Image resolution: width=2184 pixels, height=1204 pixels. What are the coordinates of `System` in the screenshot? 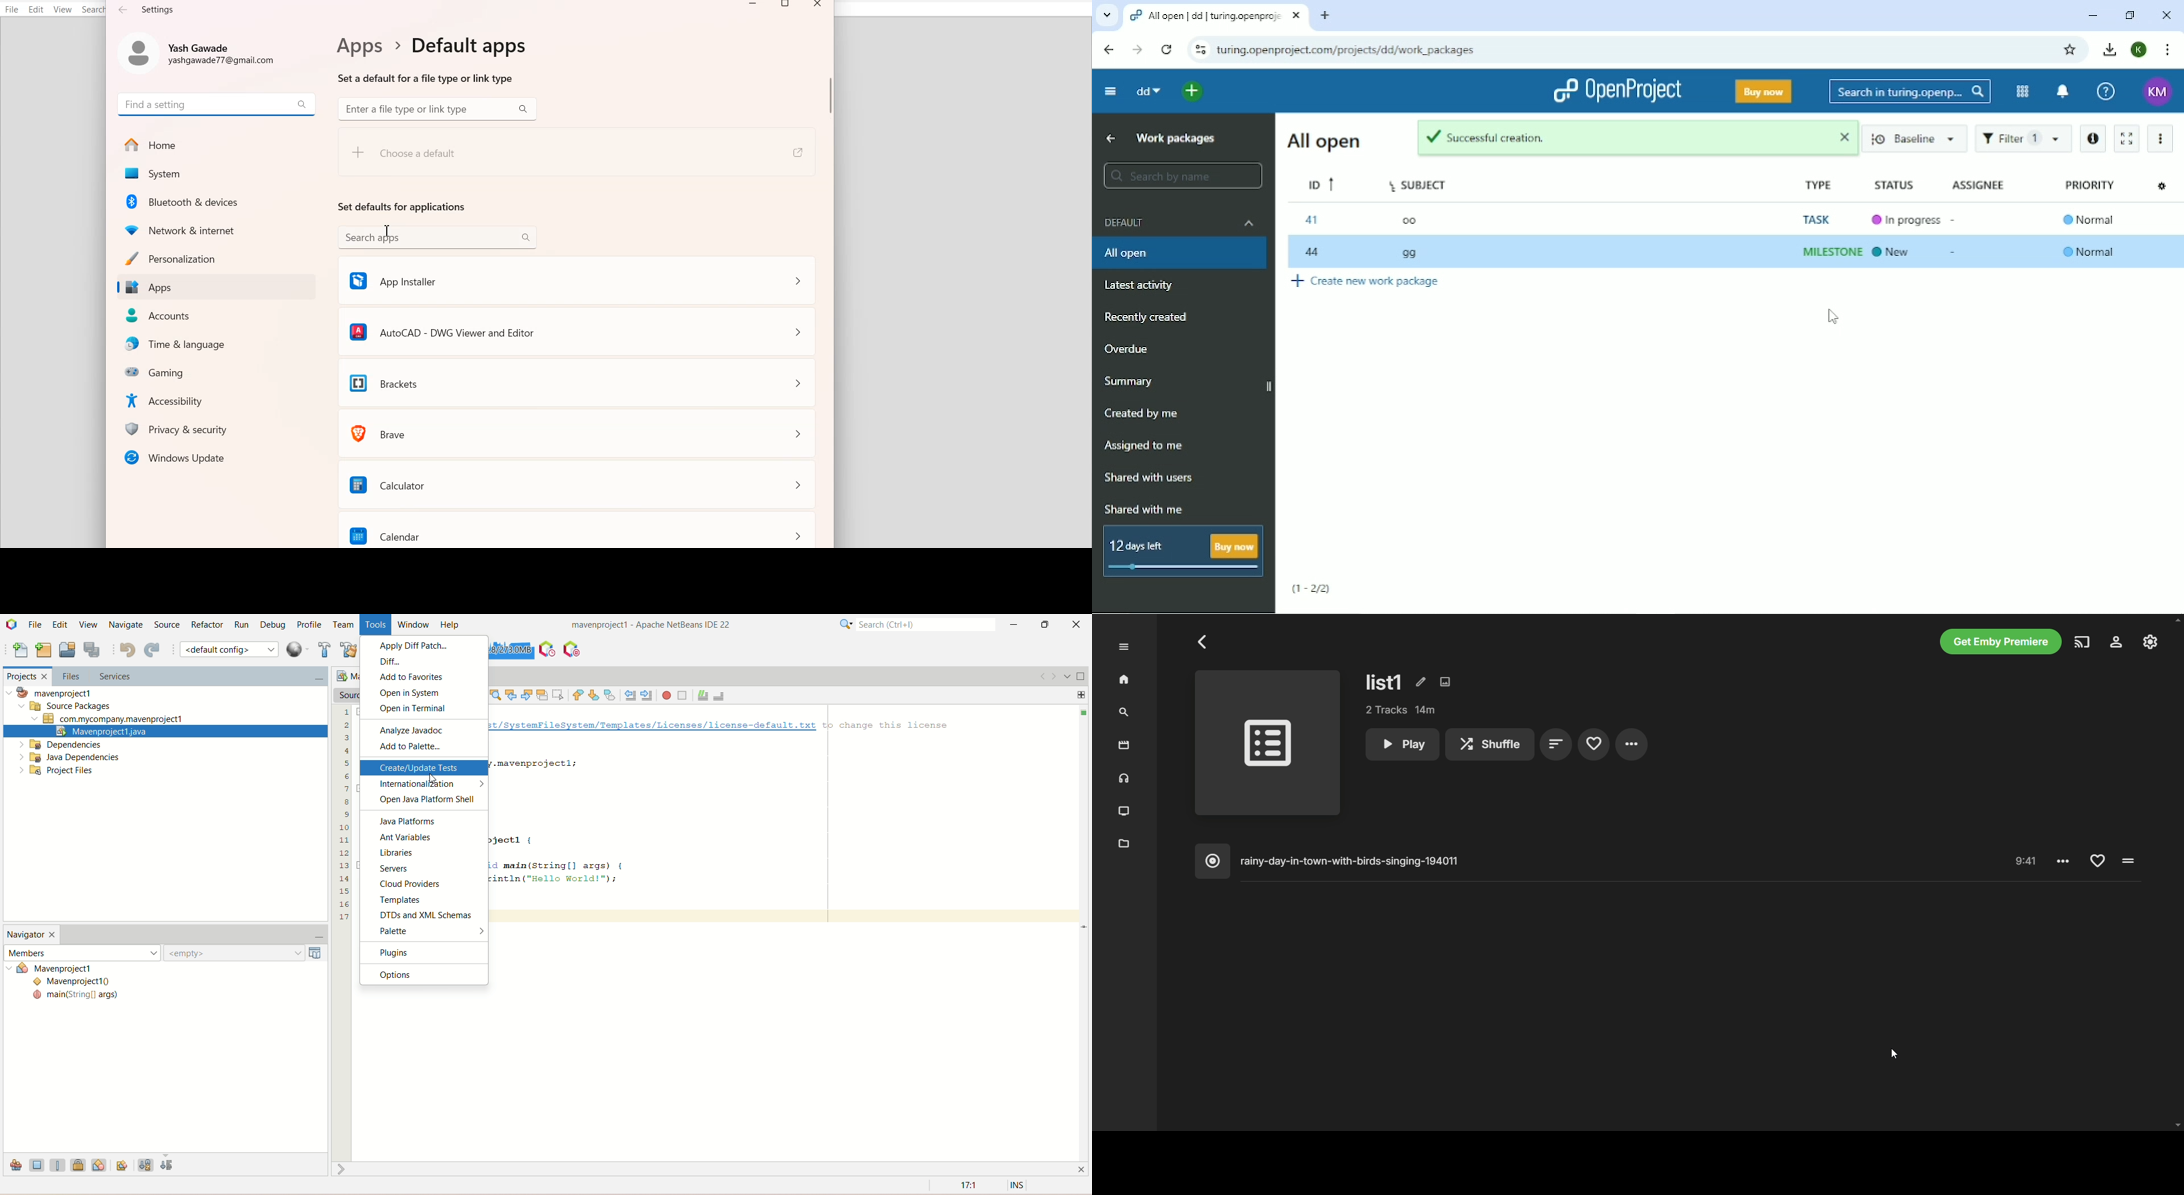 It's located at (216, 174).